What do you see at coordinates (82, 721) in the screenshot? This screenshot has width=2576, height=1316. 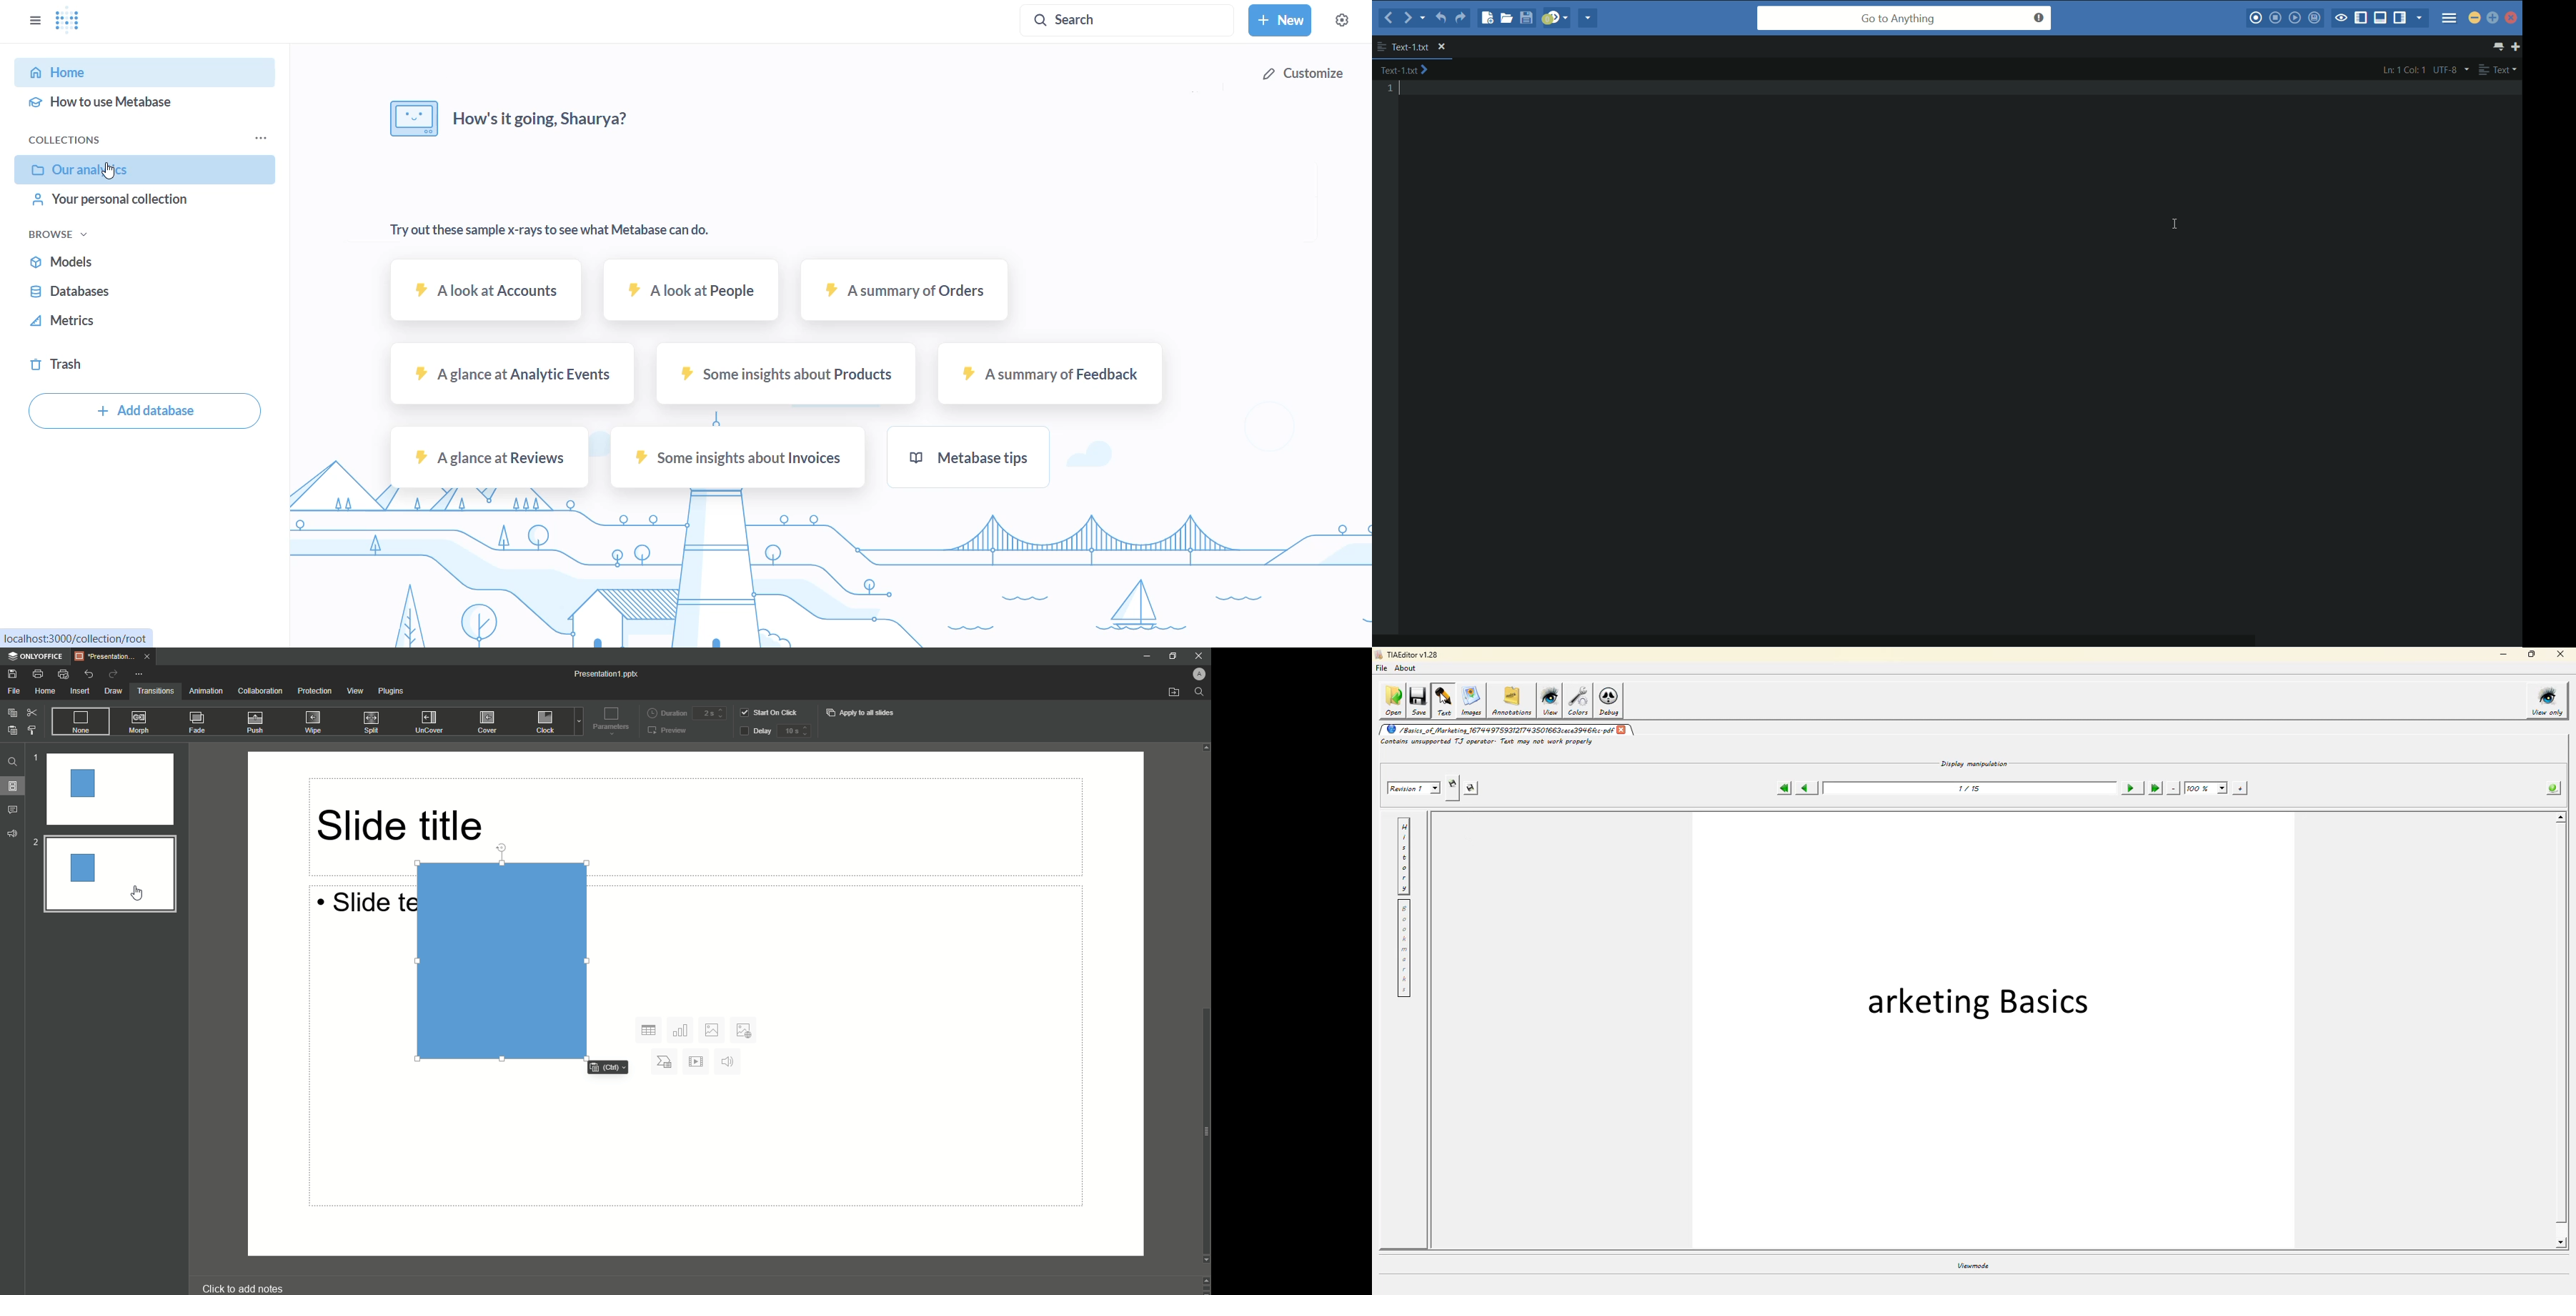 I see `None` at bounding box center [82, 721].